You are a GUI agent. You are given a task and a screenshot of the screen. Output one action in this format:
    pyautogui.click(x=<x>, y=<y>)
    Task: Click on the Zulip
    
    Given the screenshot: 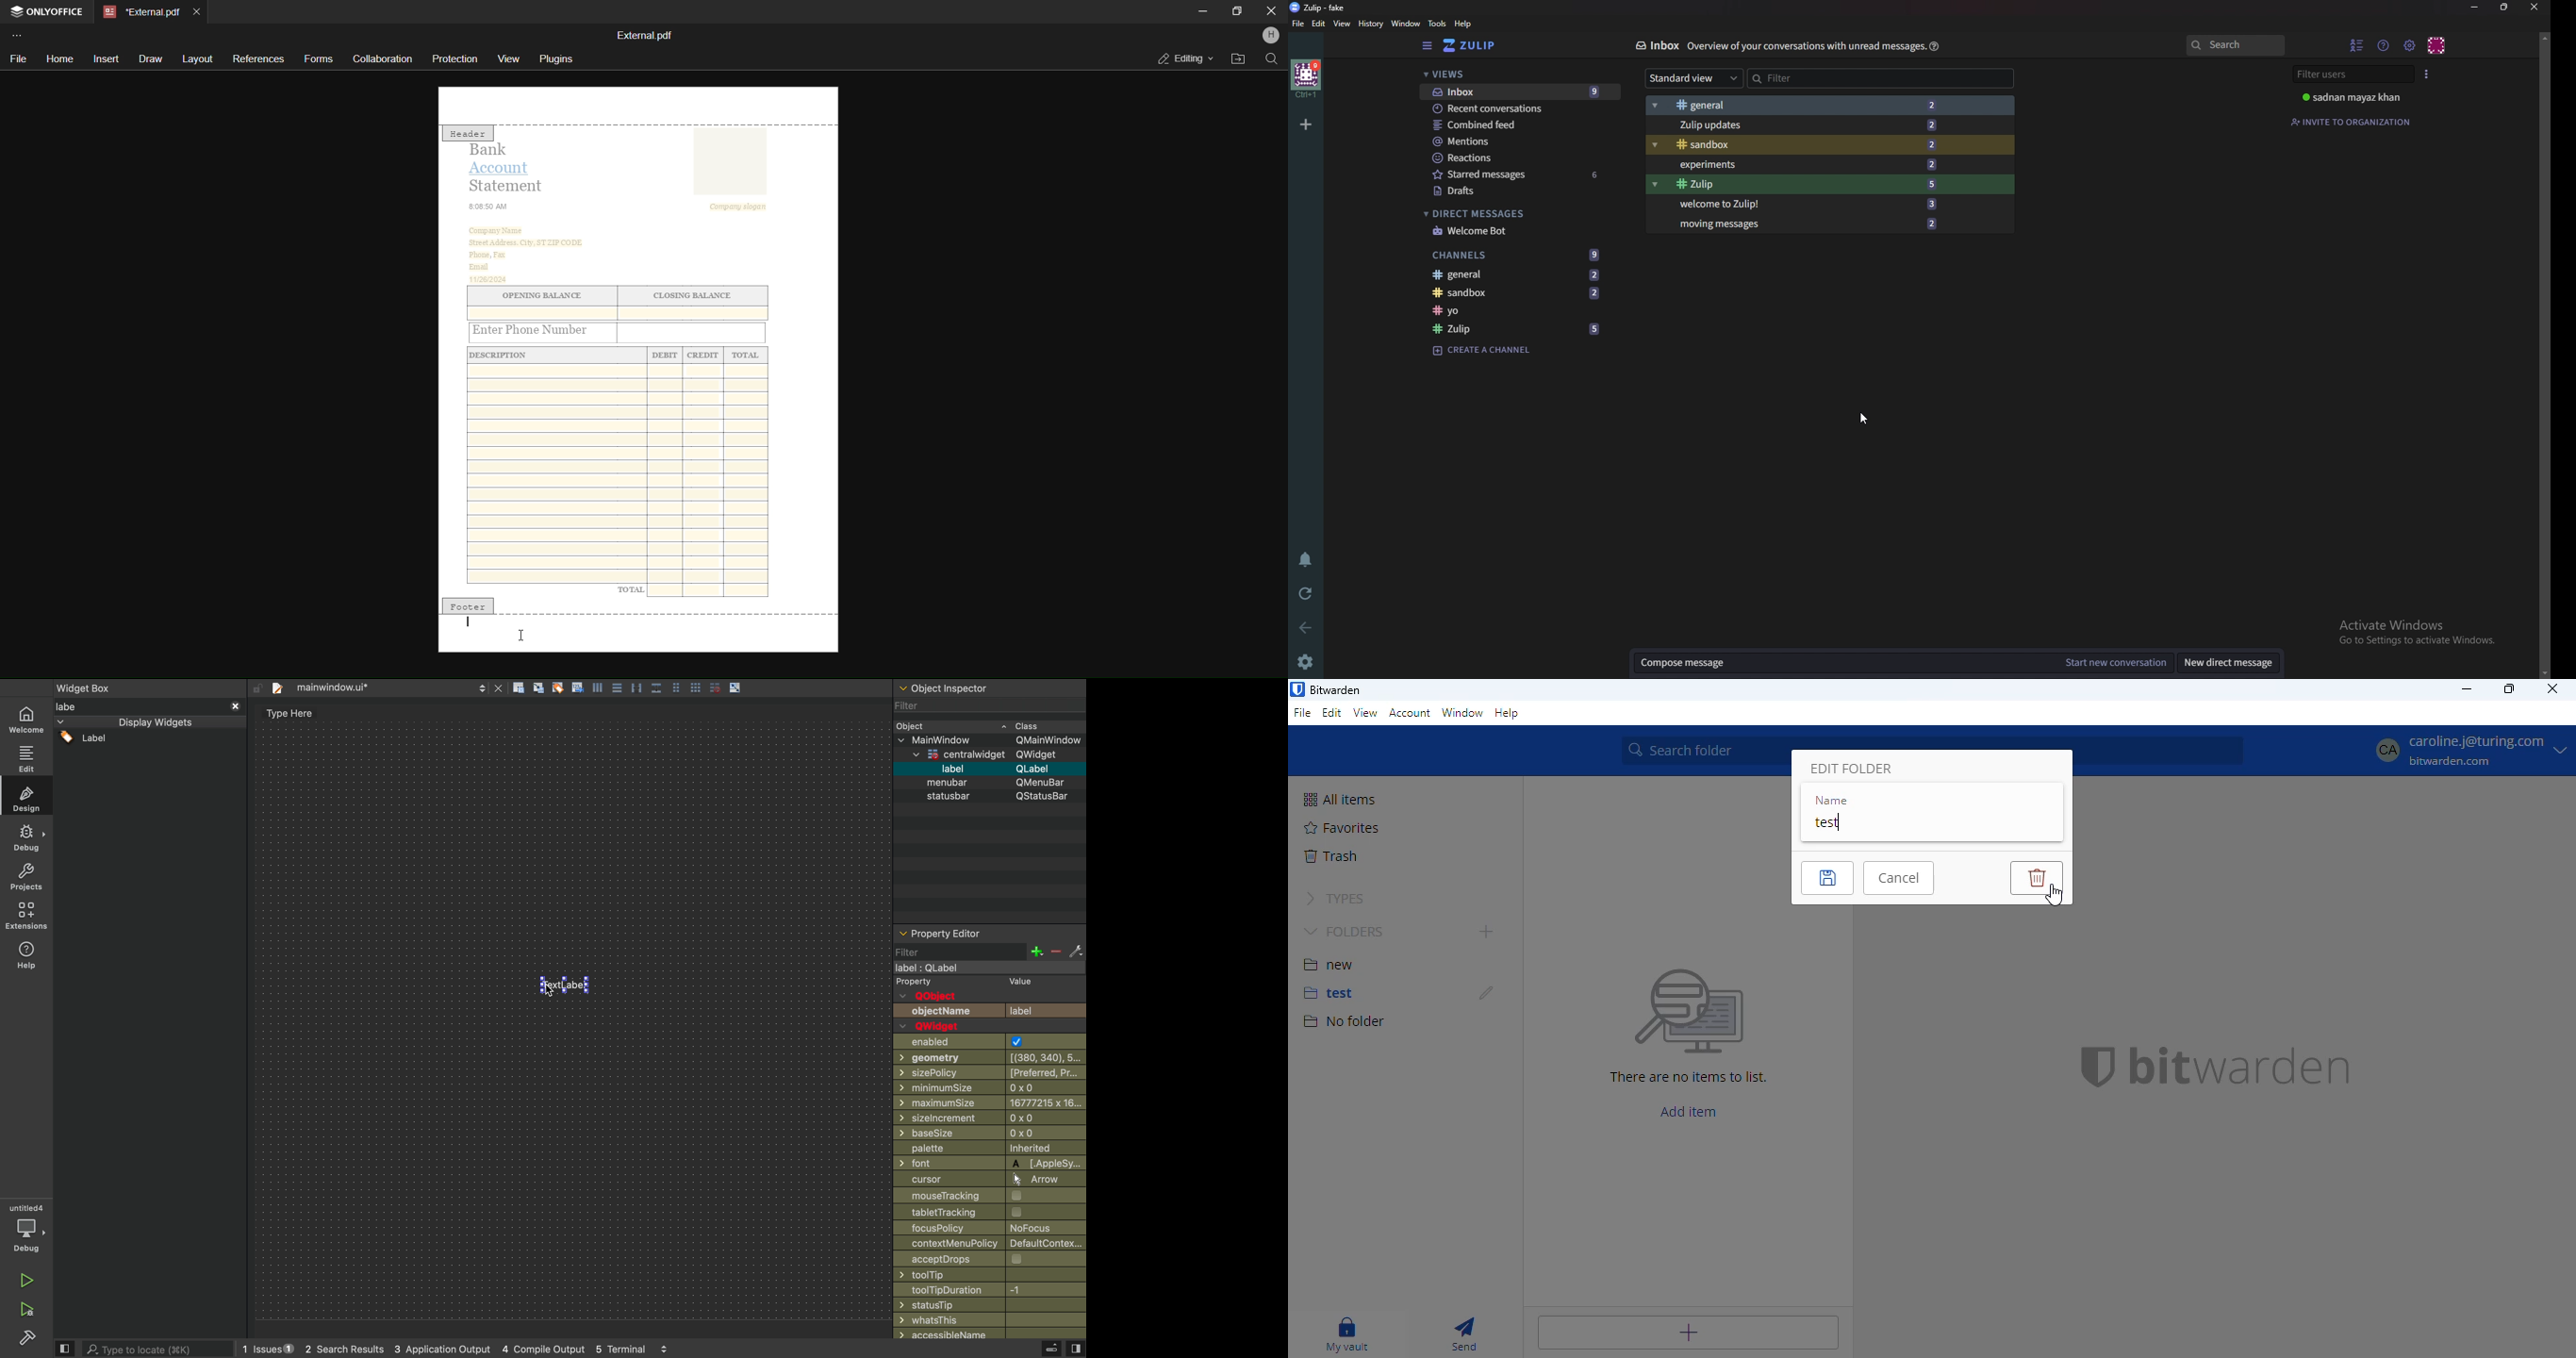 What is the action you would take?
    pyautogui.click(x=1519, y=328)
    